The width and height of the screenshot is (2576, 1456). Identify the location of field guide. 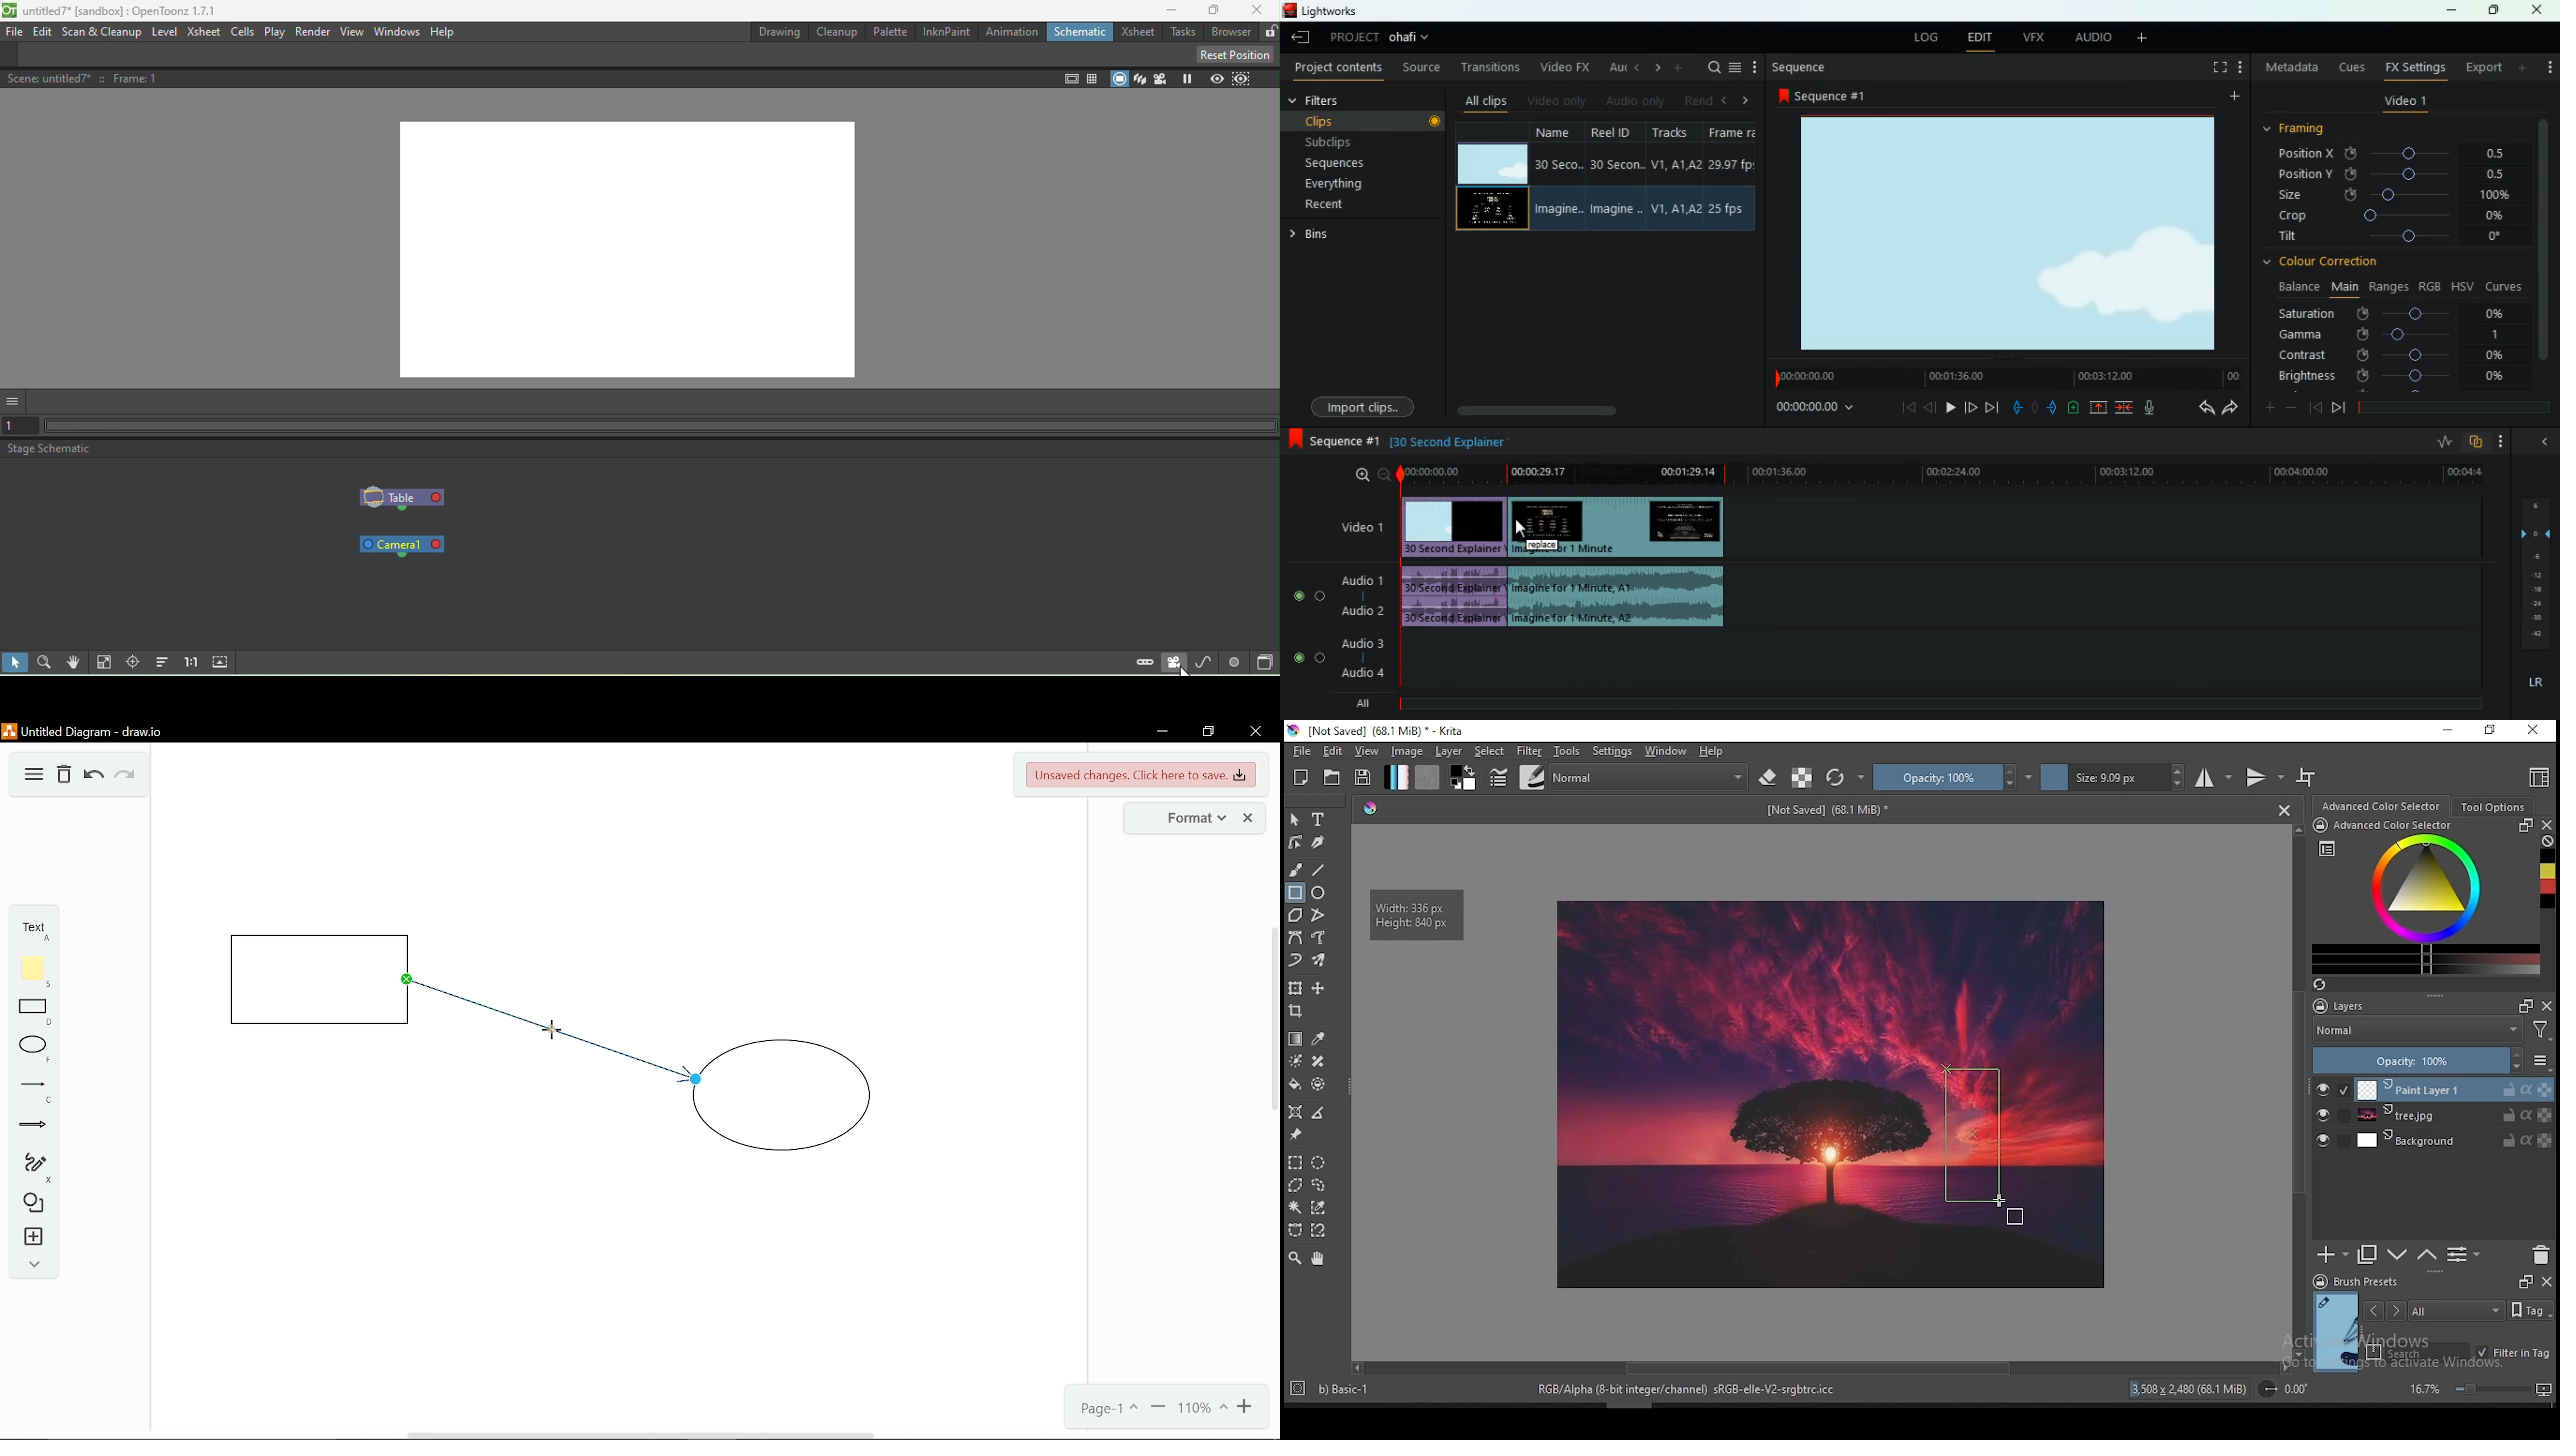
(1091, 80).